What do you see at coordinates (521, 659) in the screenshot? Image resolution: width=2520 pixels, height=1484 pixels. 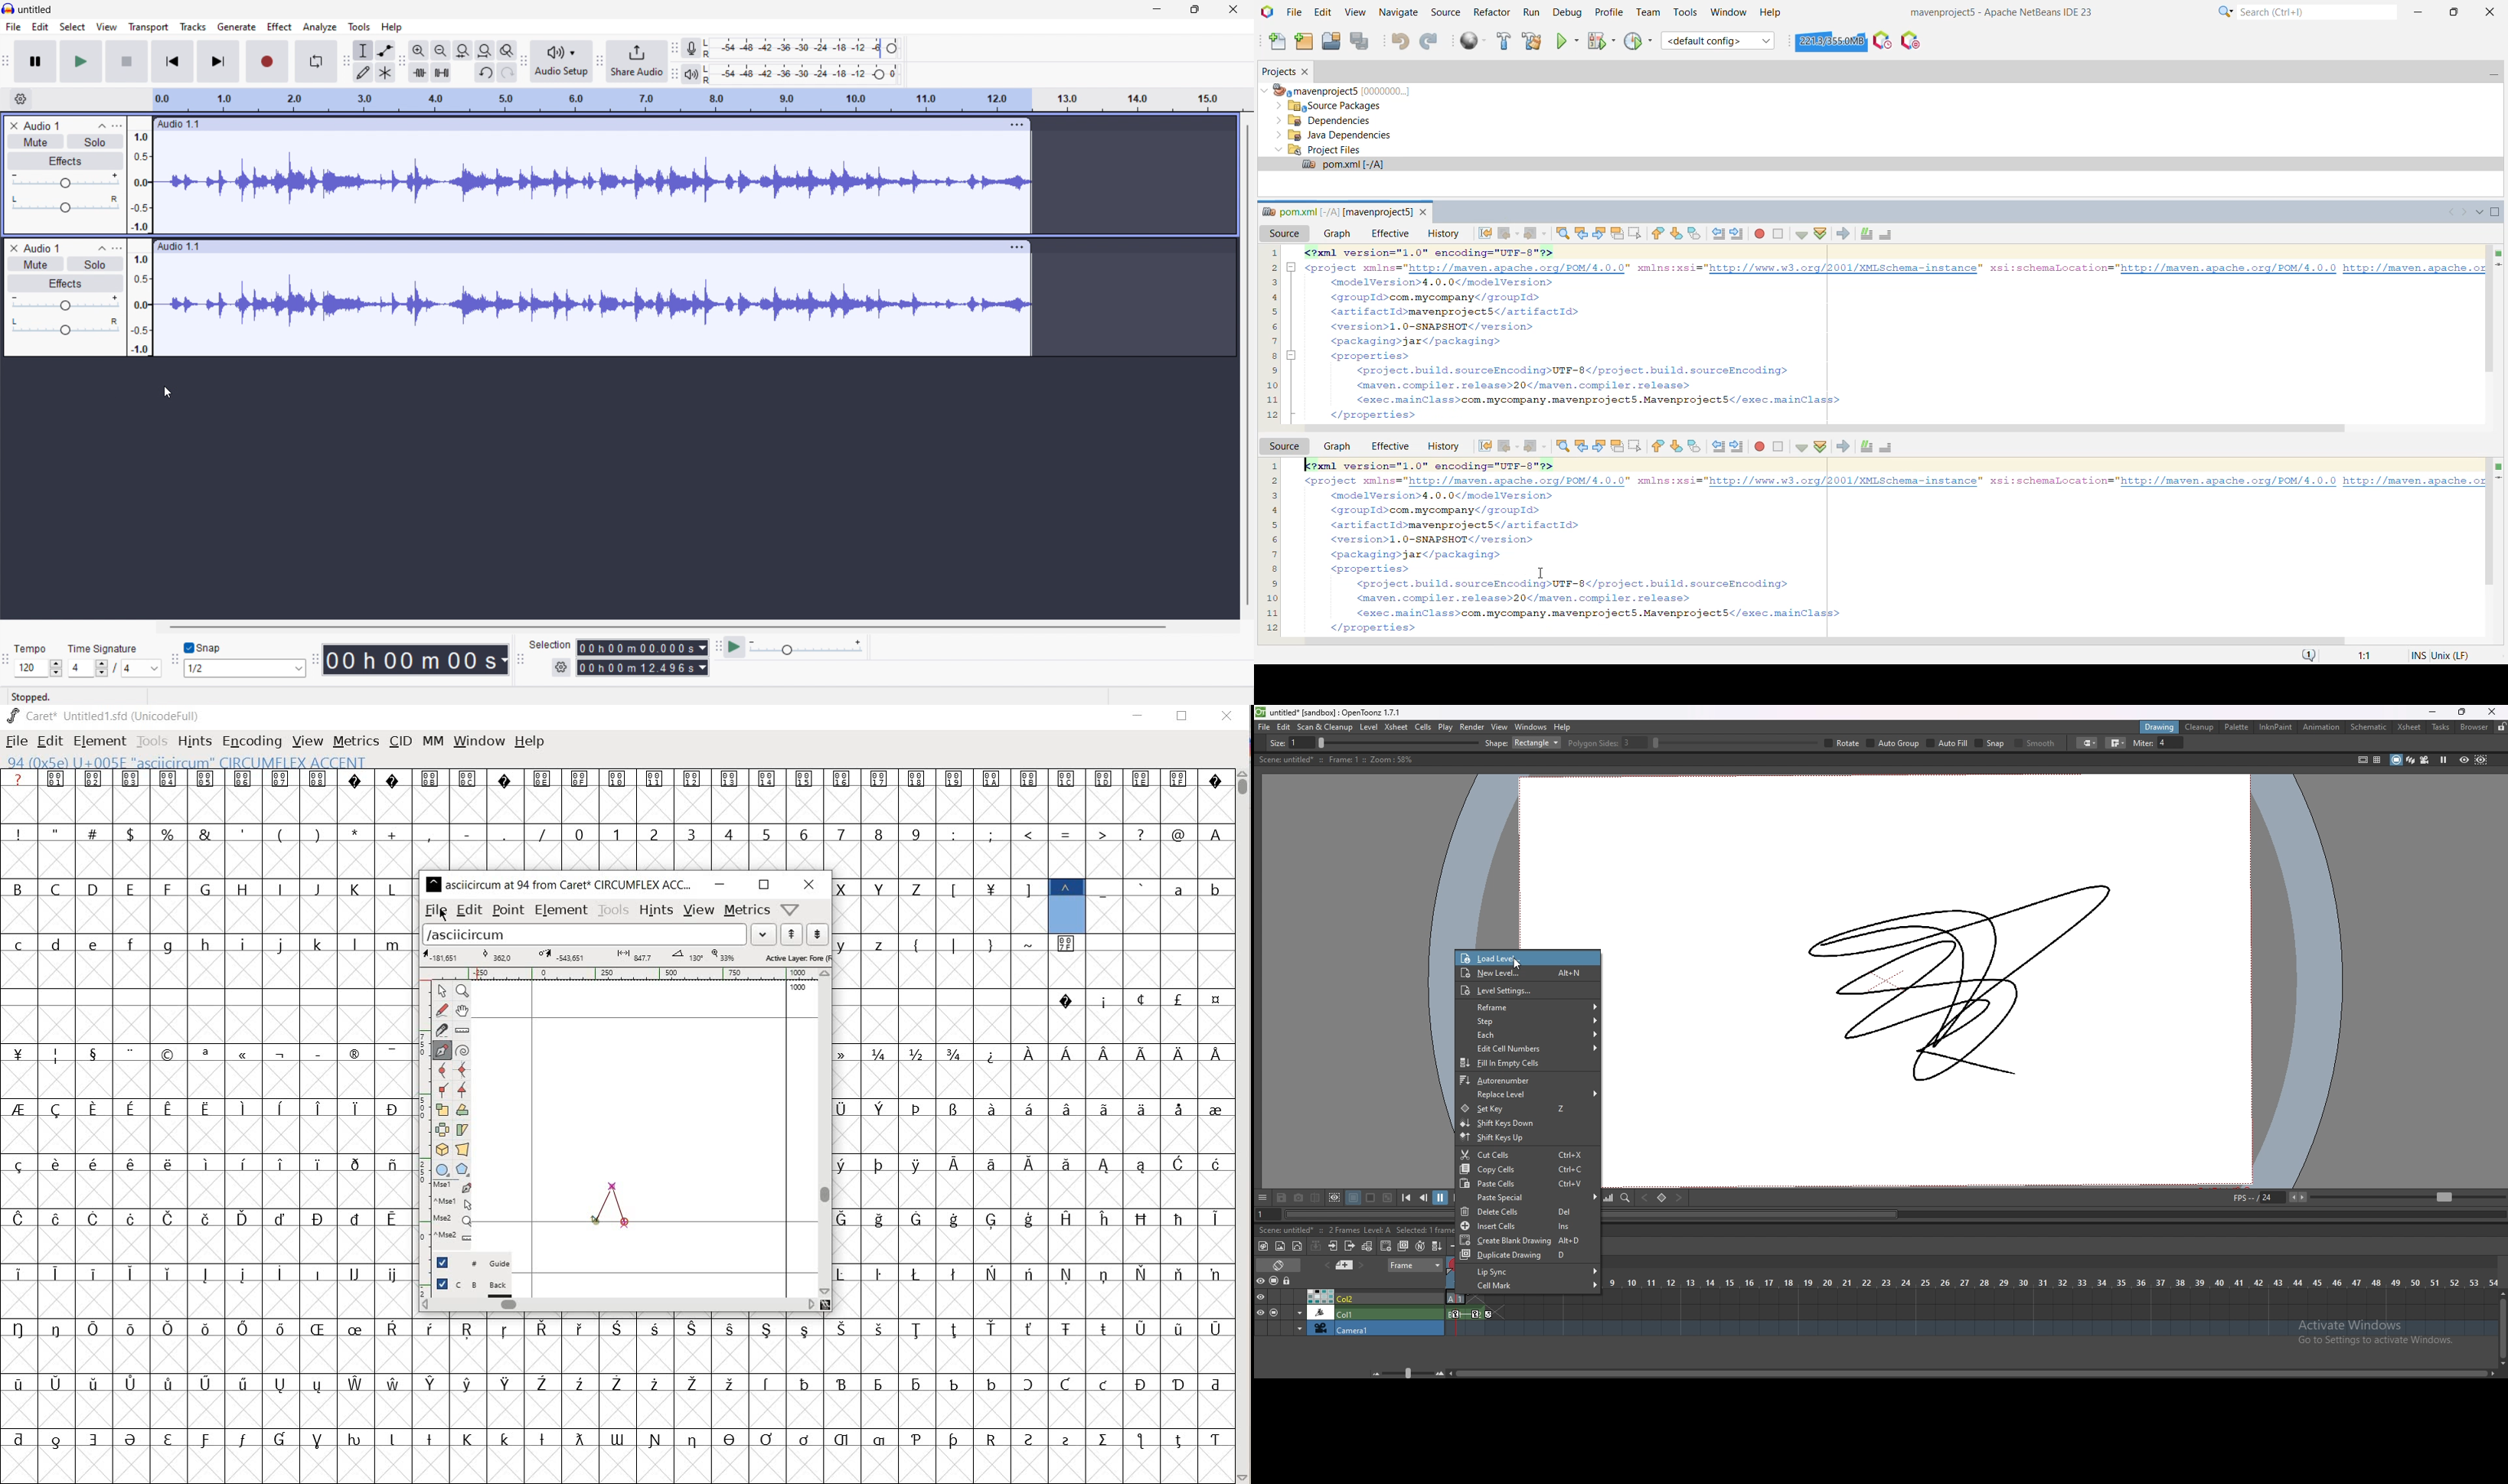 I see `selection toolbar` at bounding box center [521, 659].